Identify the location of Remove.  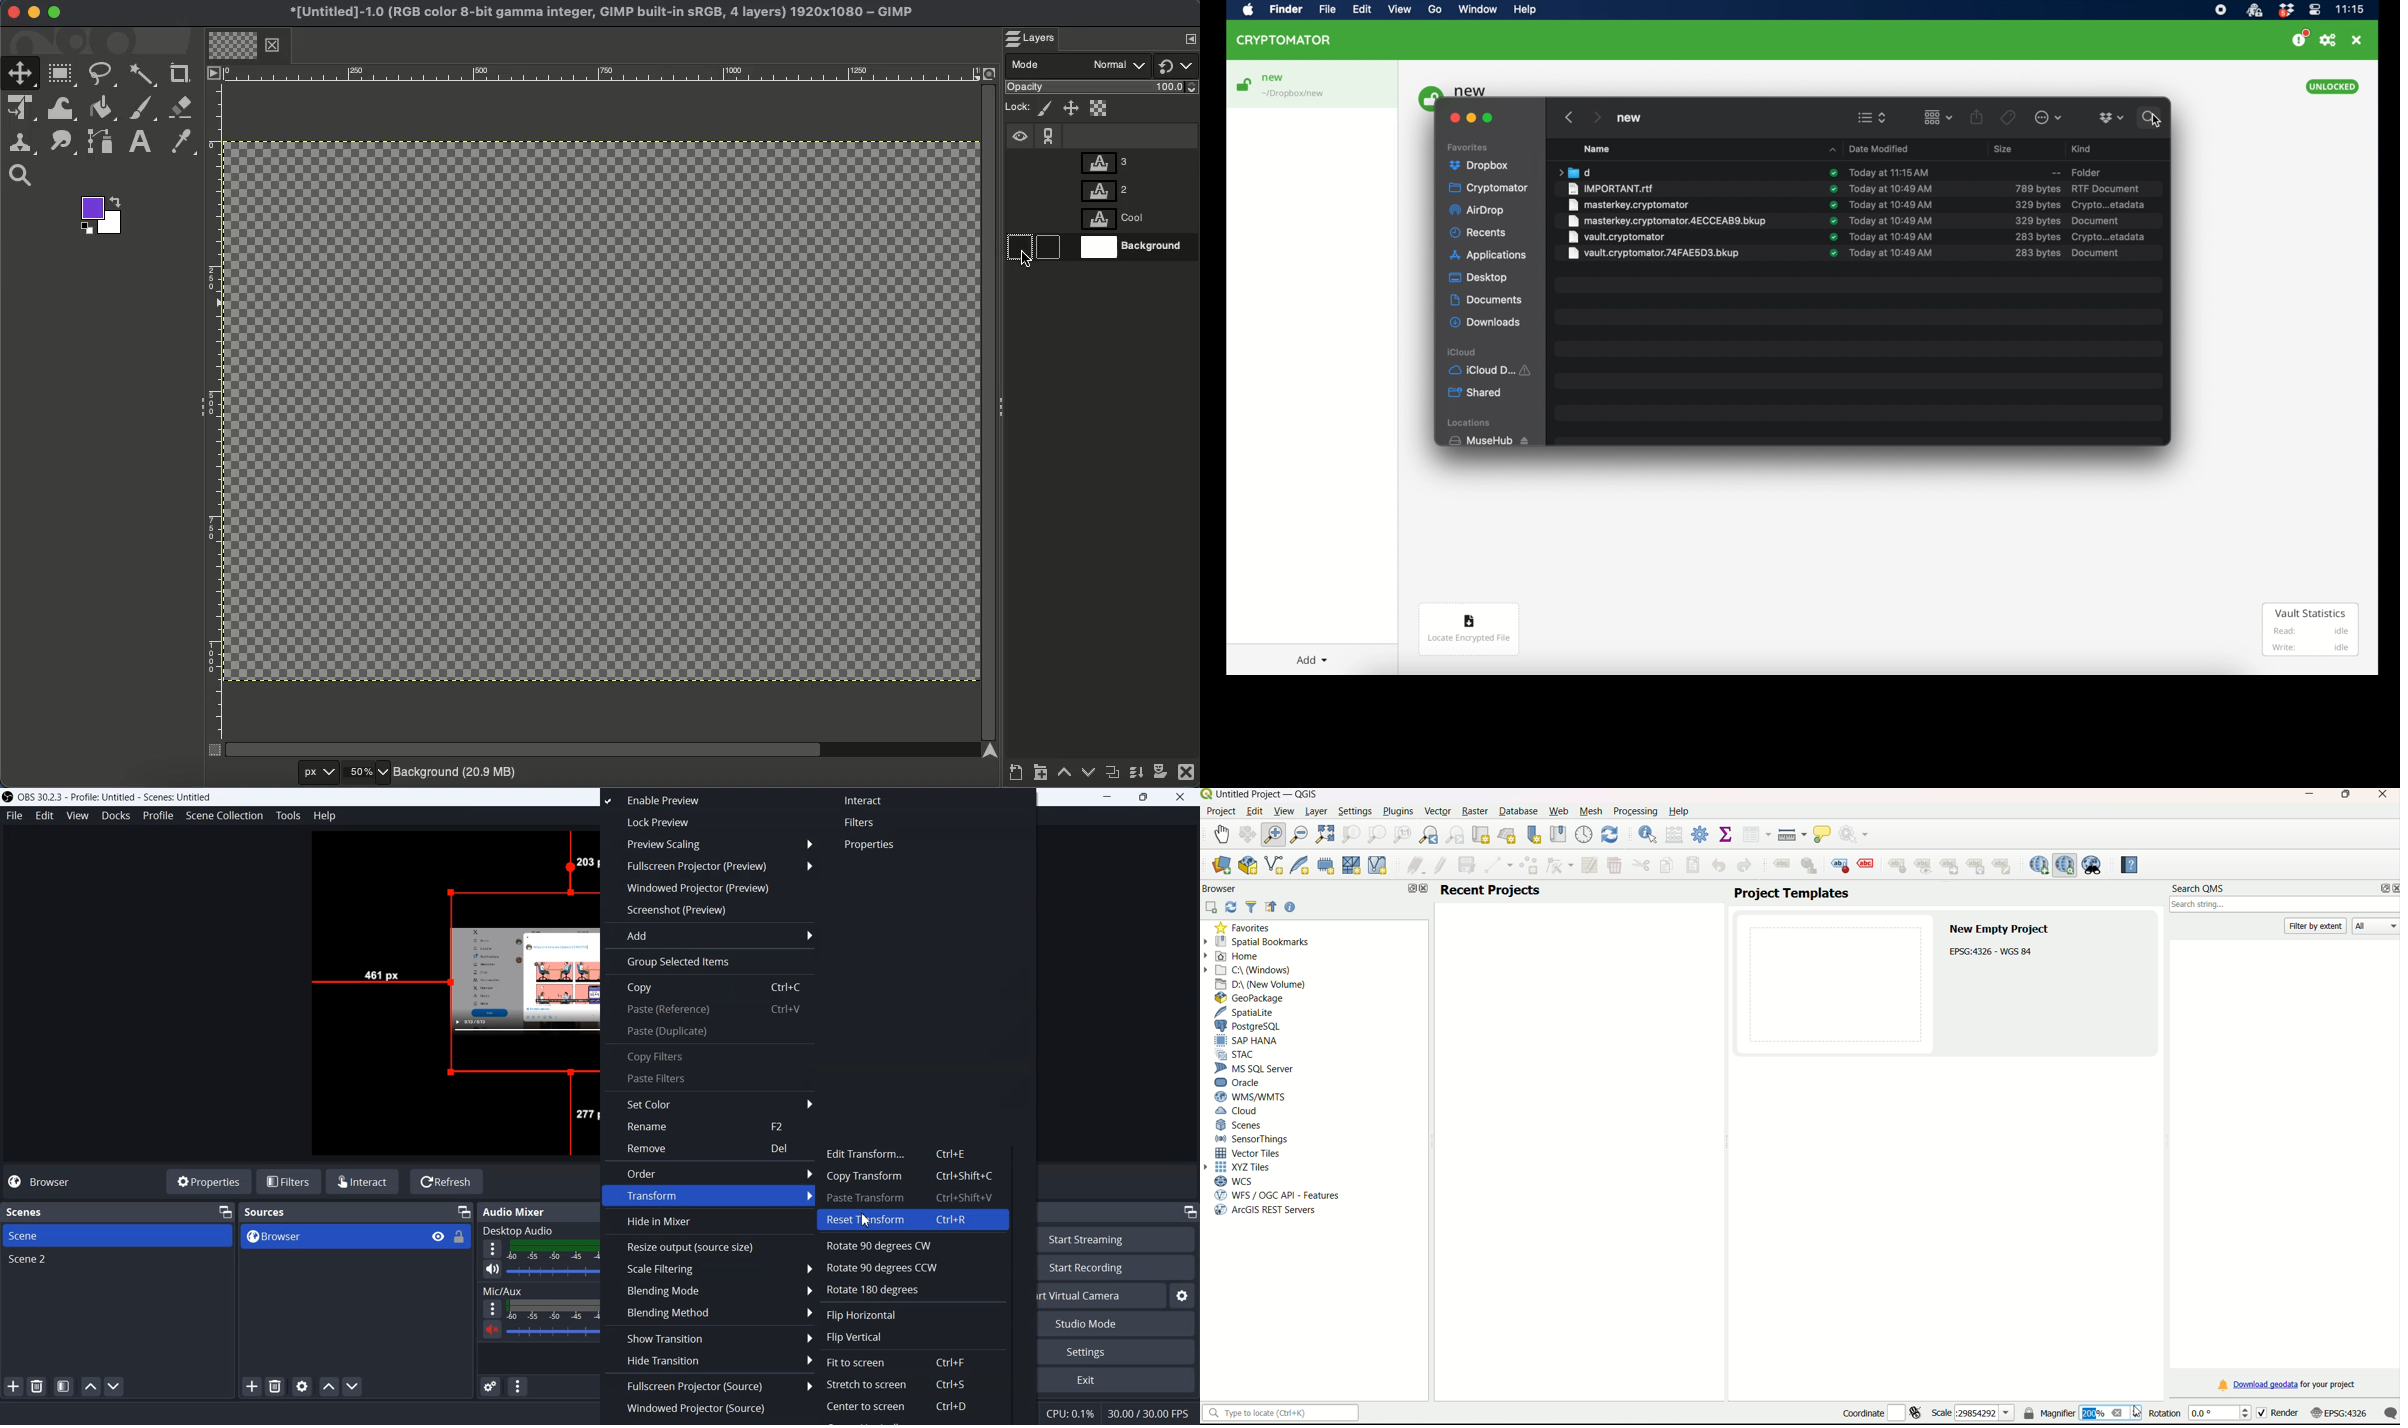
(710, 1149).